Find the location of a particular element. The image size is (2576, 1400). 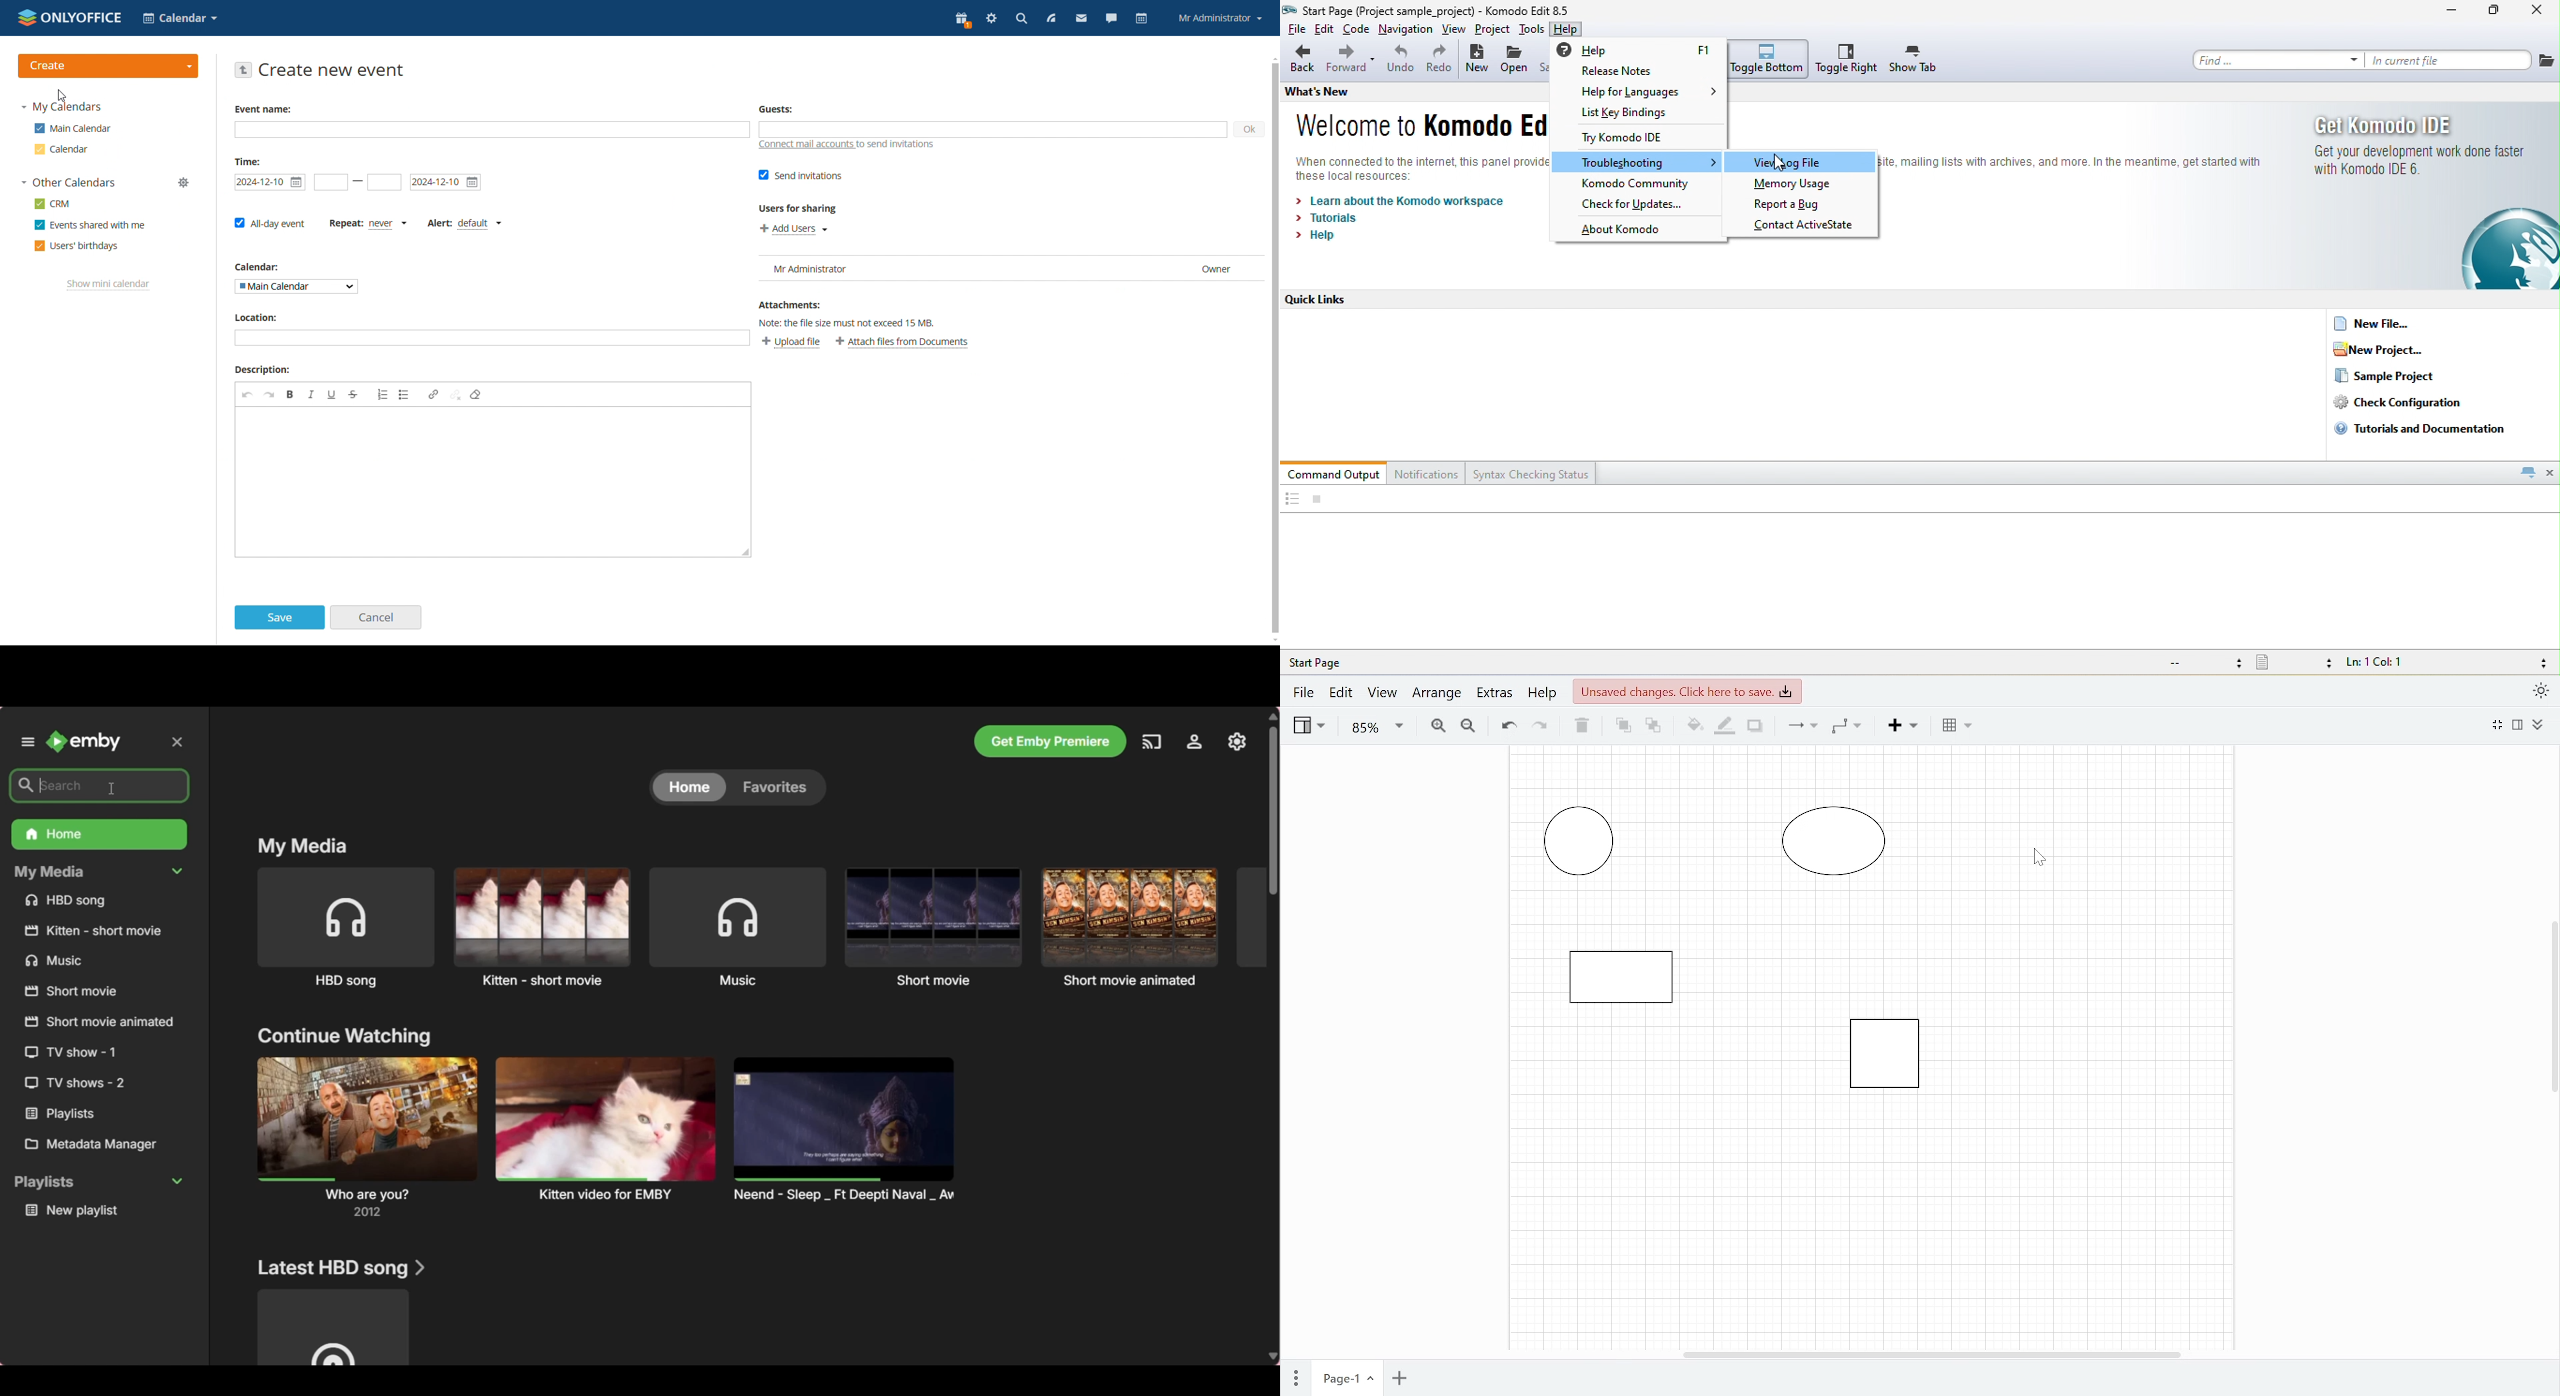

select calendar is located at coordinates (298, 287).